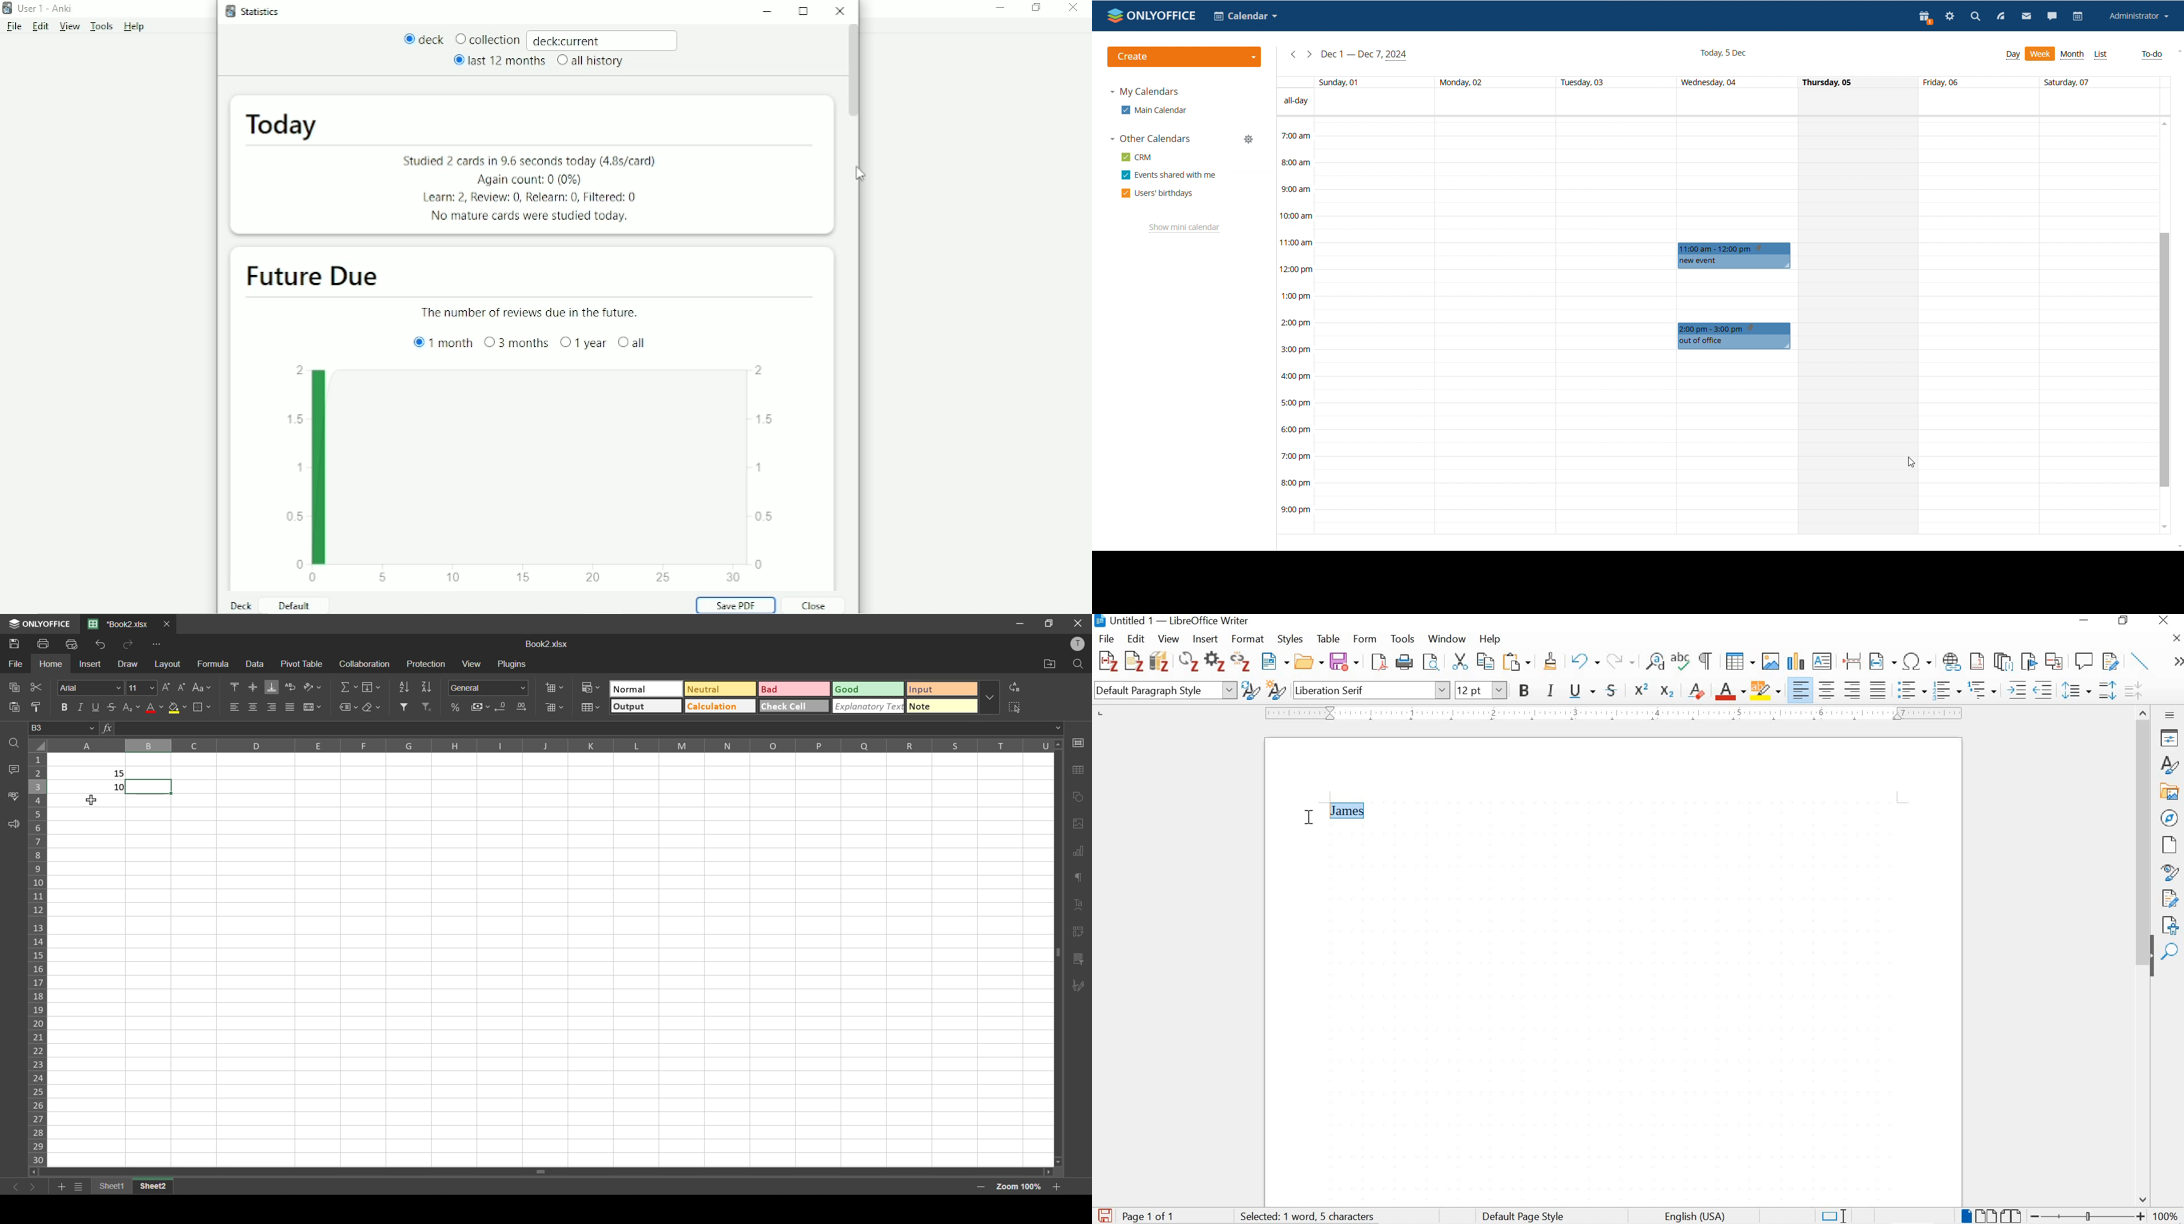 Image resolution: width=2184 pixels, height=1232 pixels. What do you see at coordinates (1079, 961) in the screenshot?
I see `slicer` at bounding box center [1079, 961].